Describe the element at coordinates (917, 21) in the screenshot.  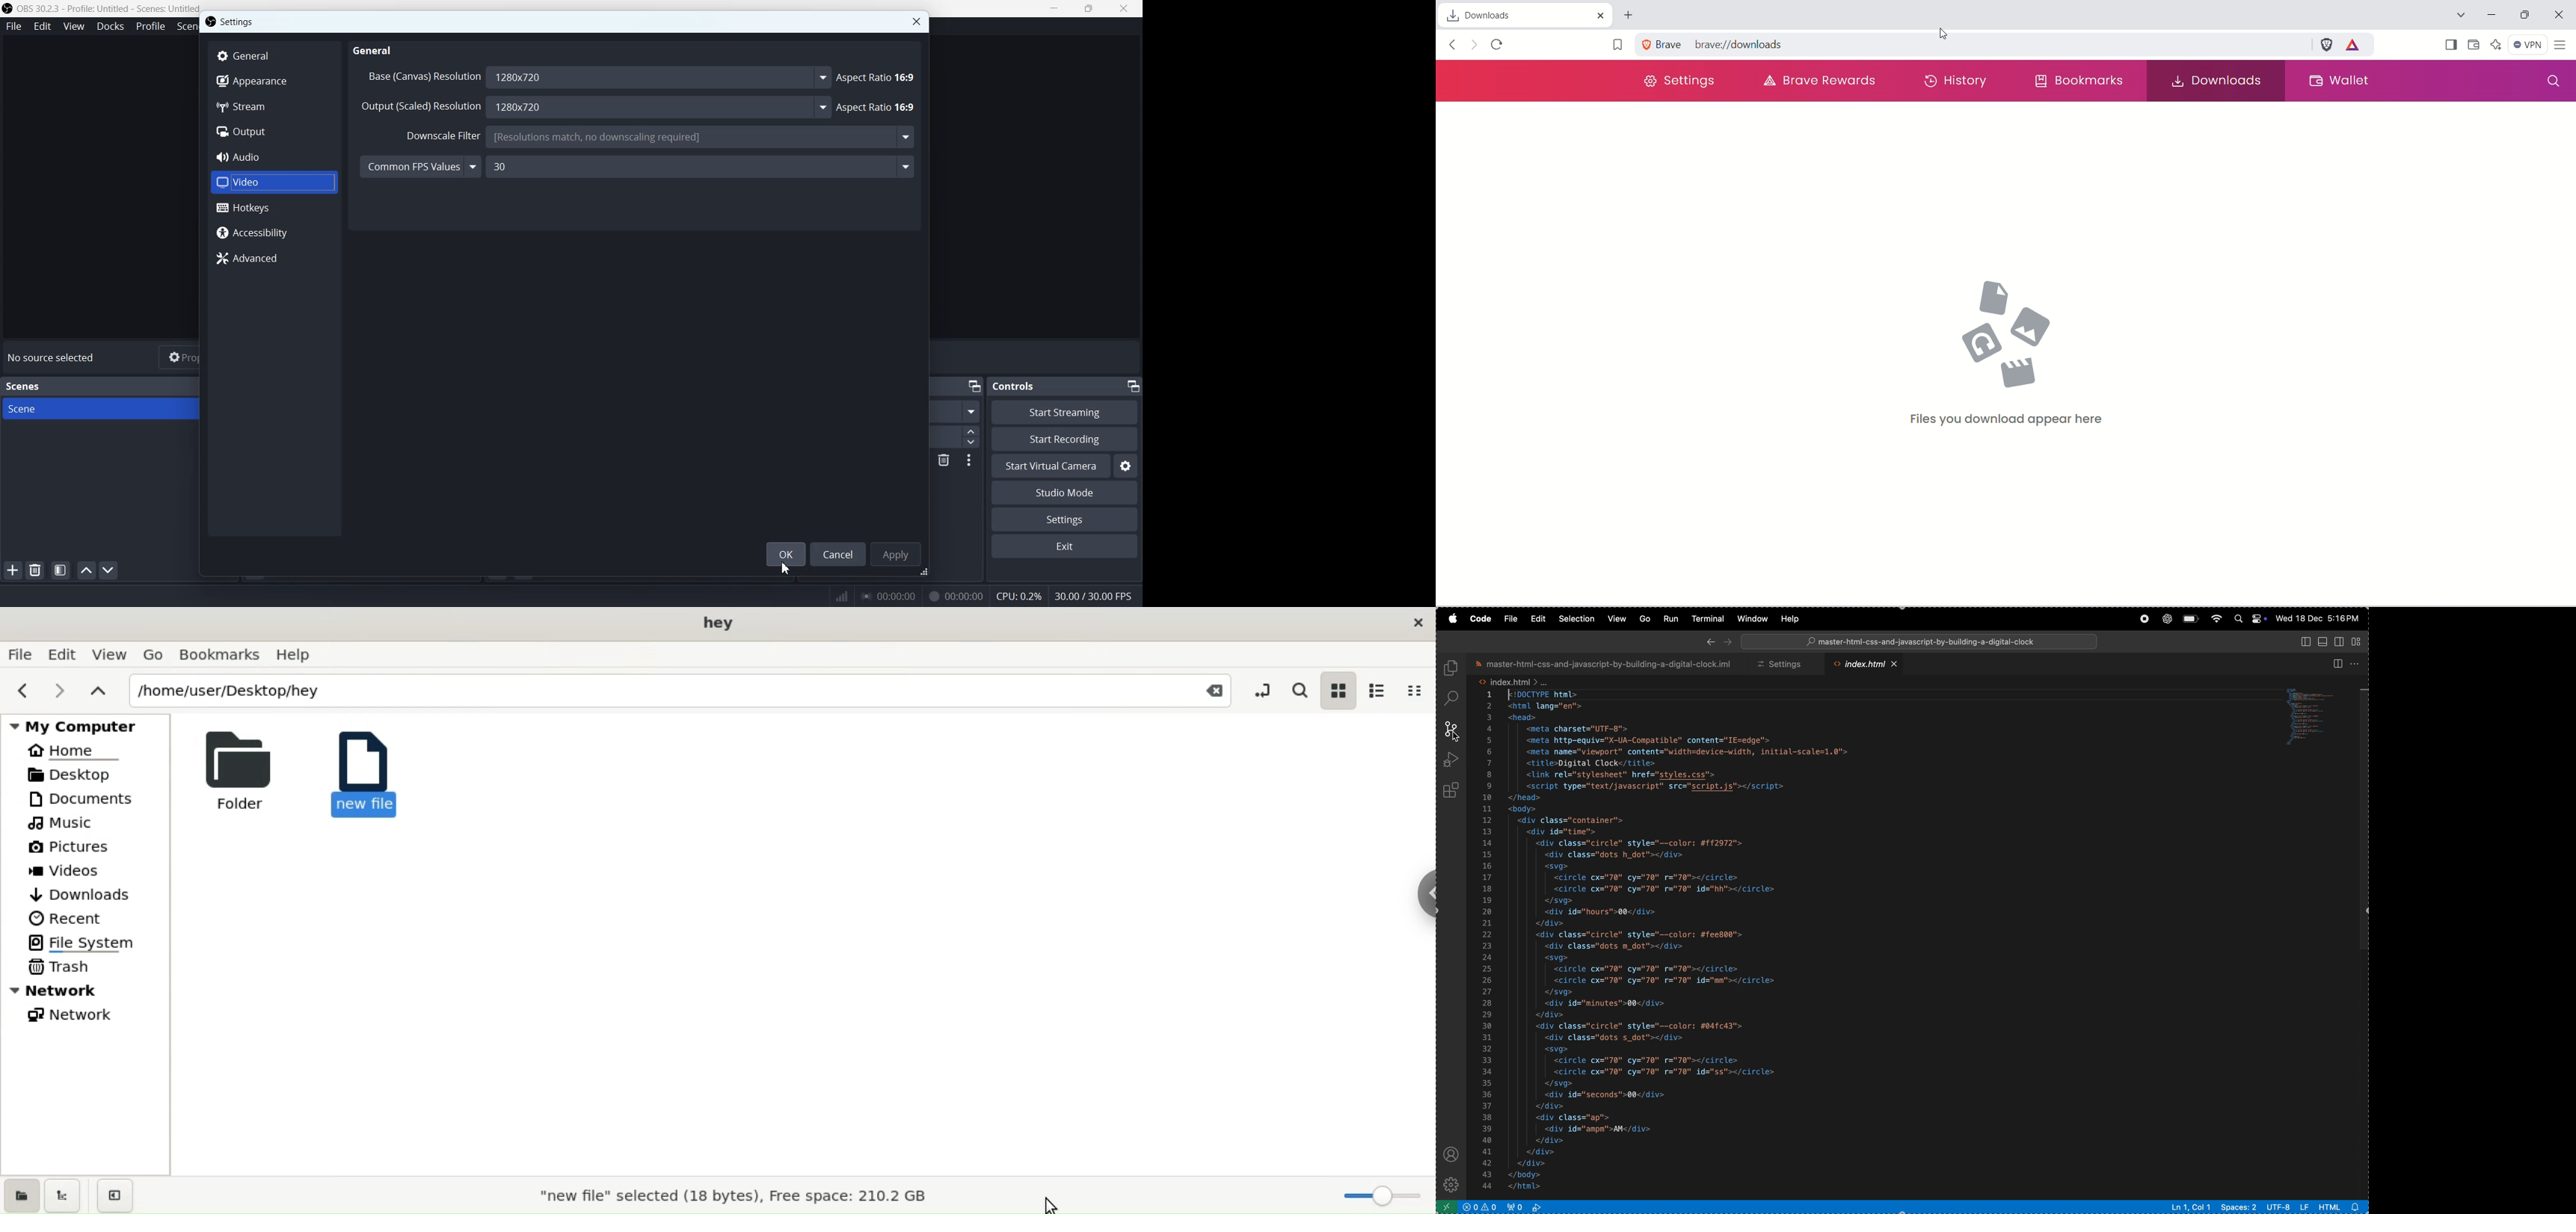
I see `Close` at that location.